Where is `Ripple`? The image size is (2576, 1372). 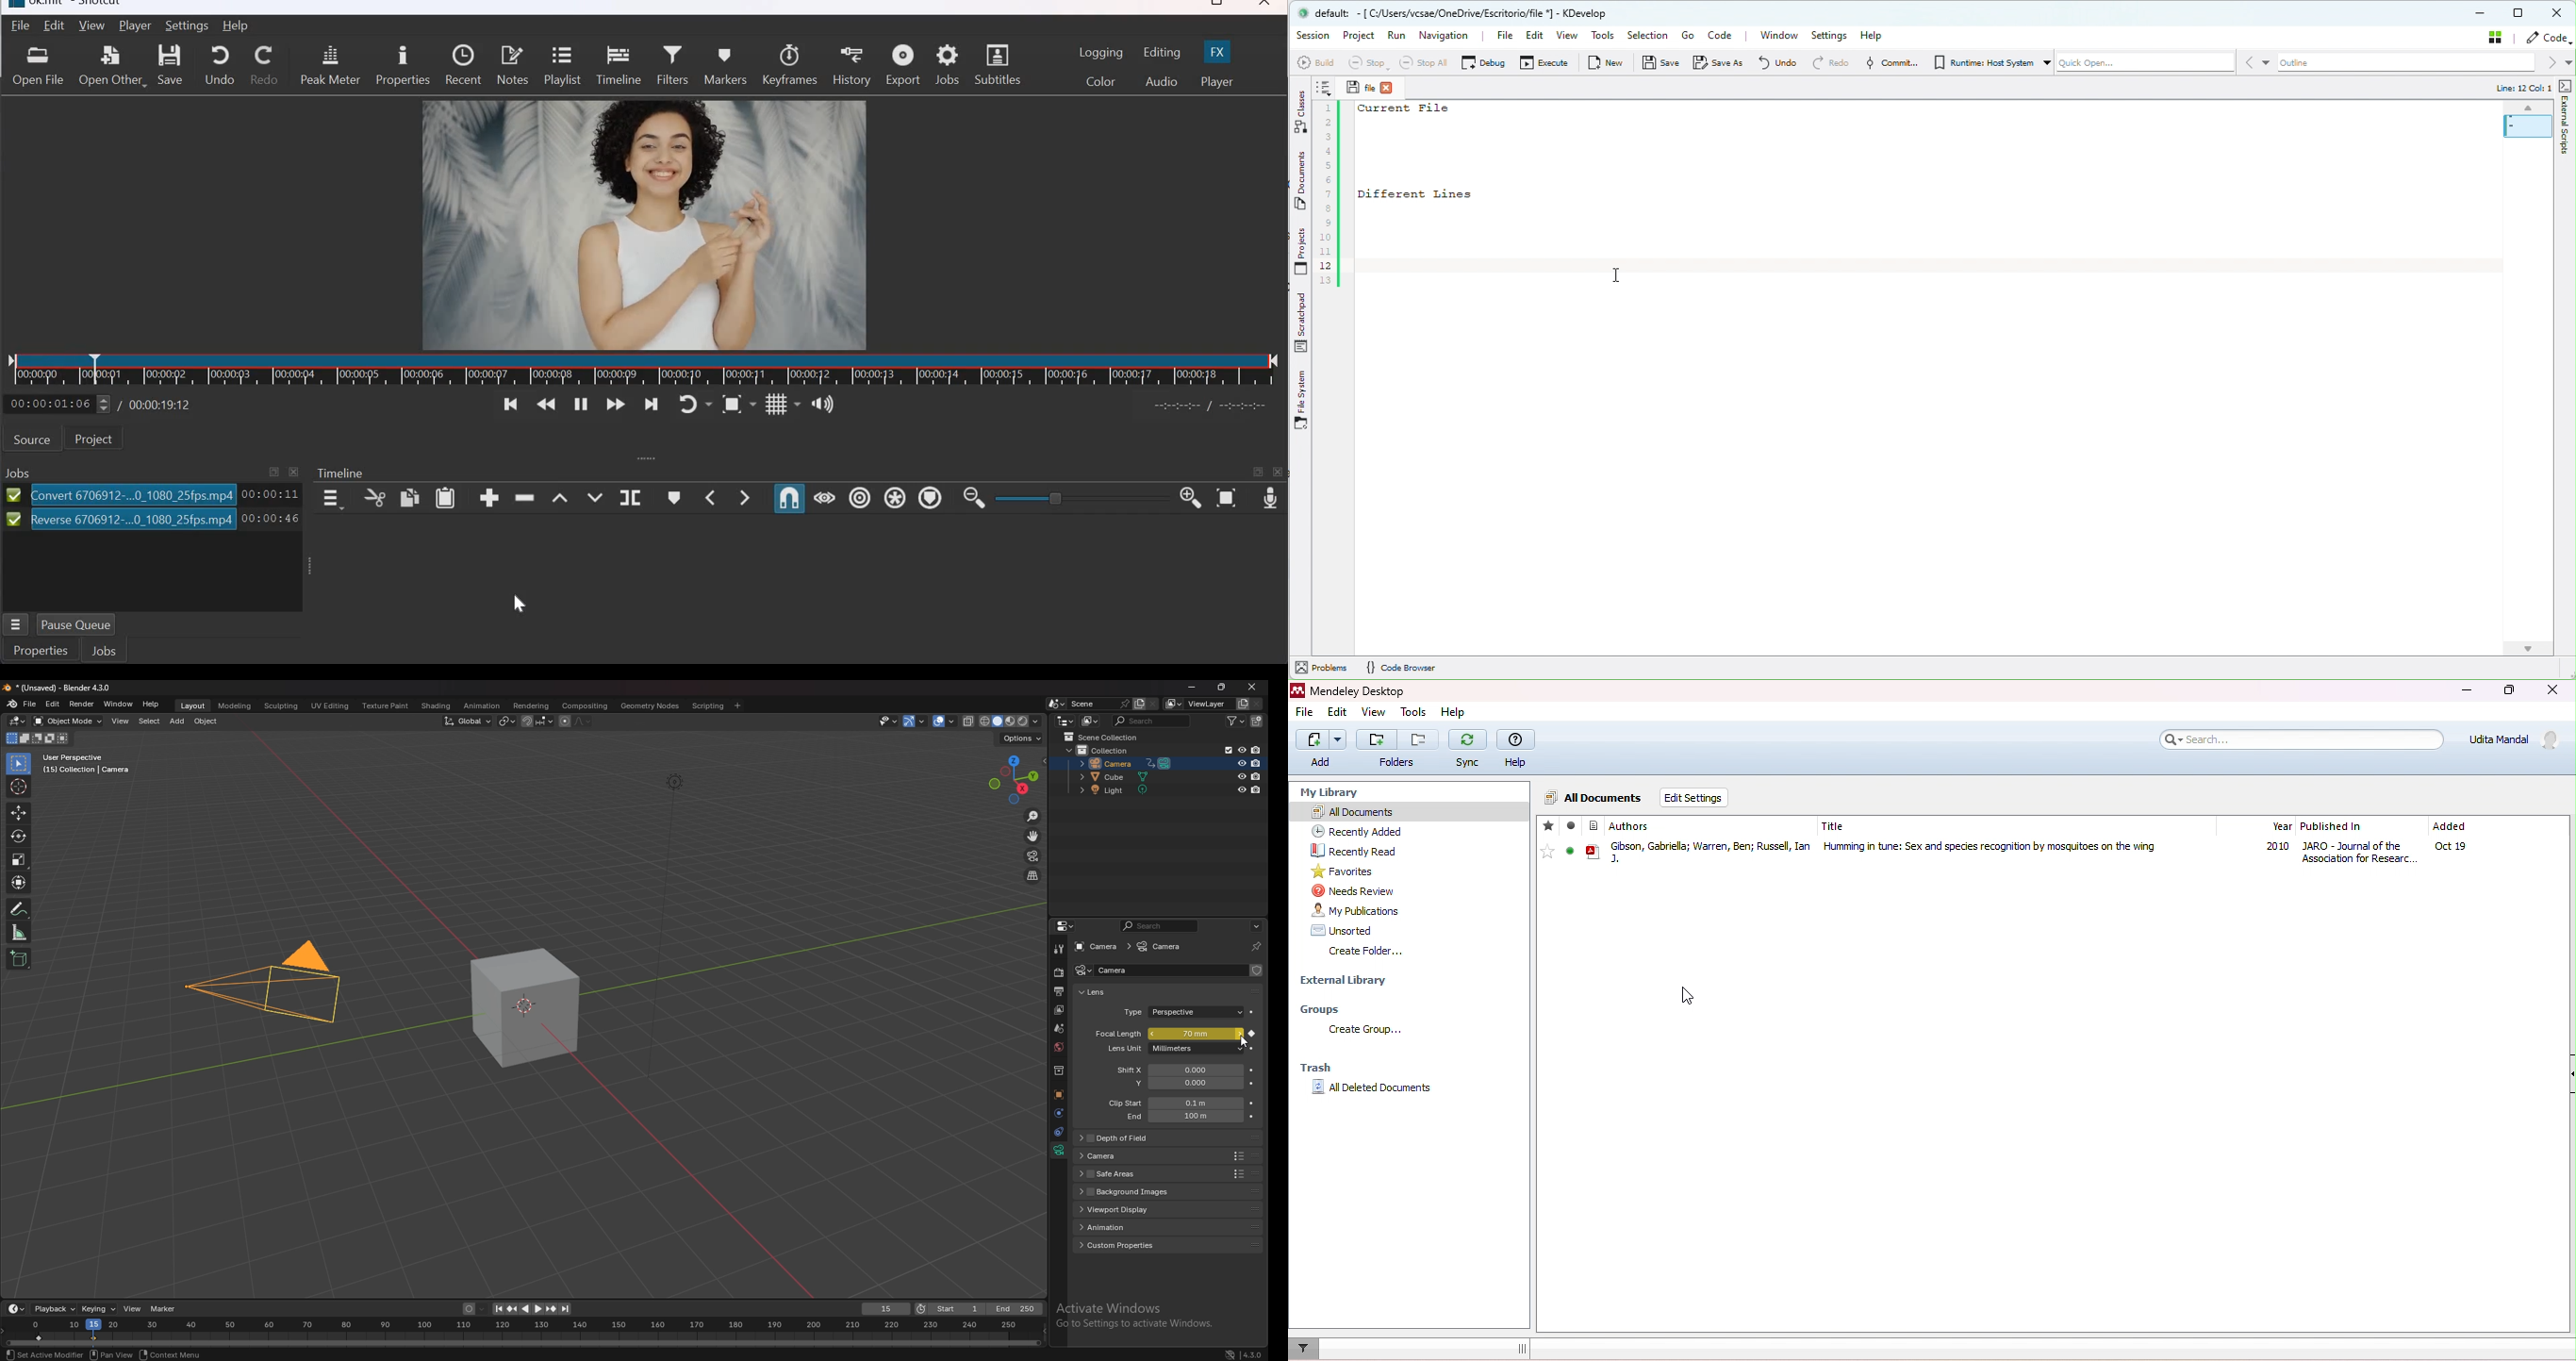
Ripple is located at coordinates (859, 499).